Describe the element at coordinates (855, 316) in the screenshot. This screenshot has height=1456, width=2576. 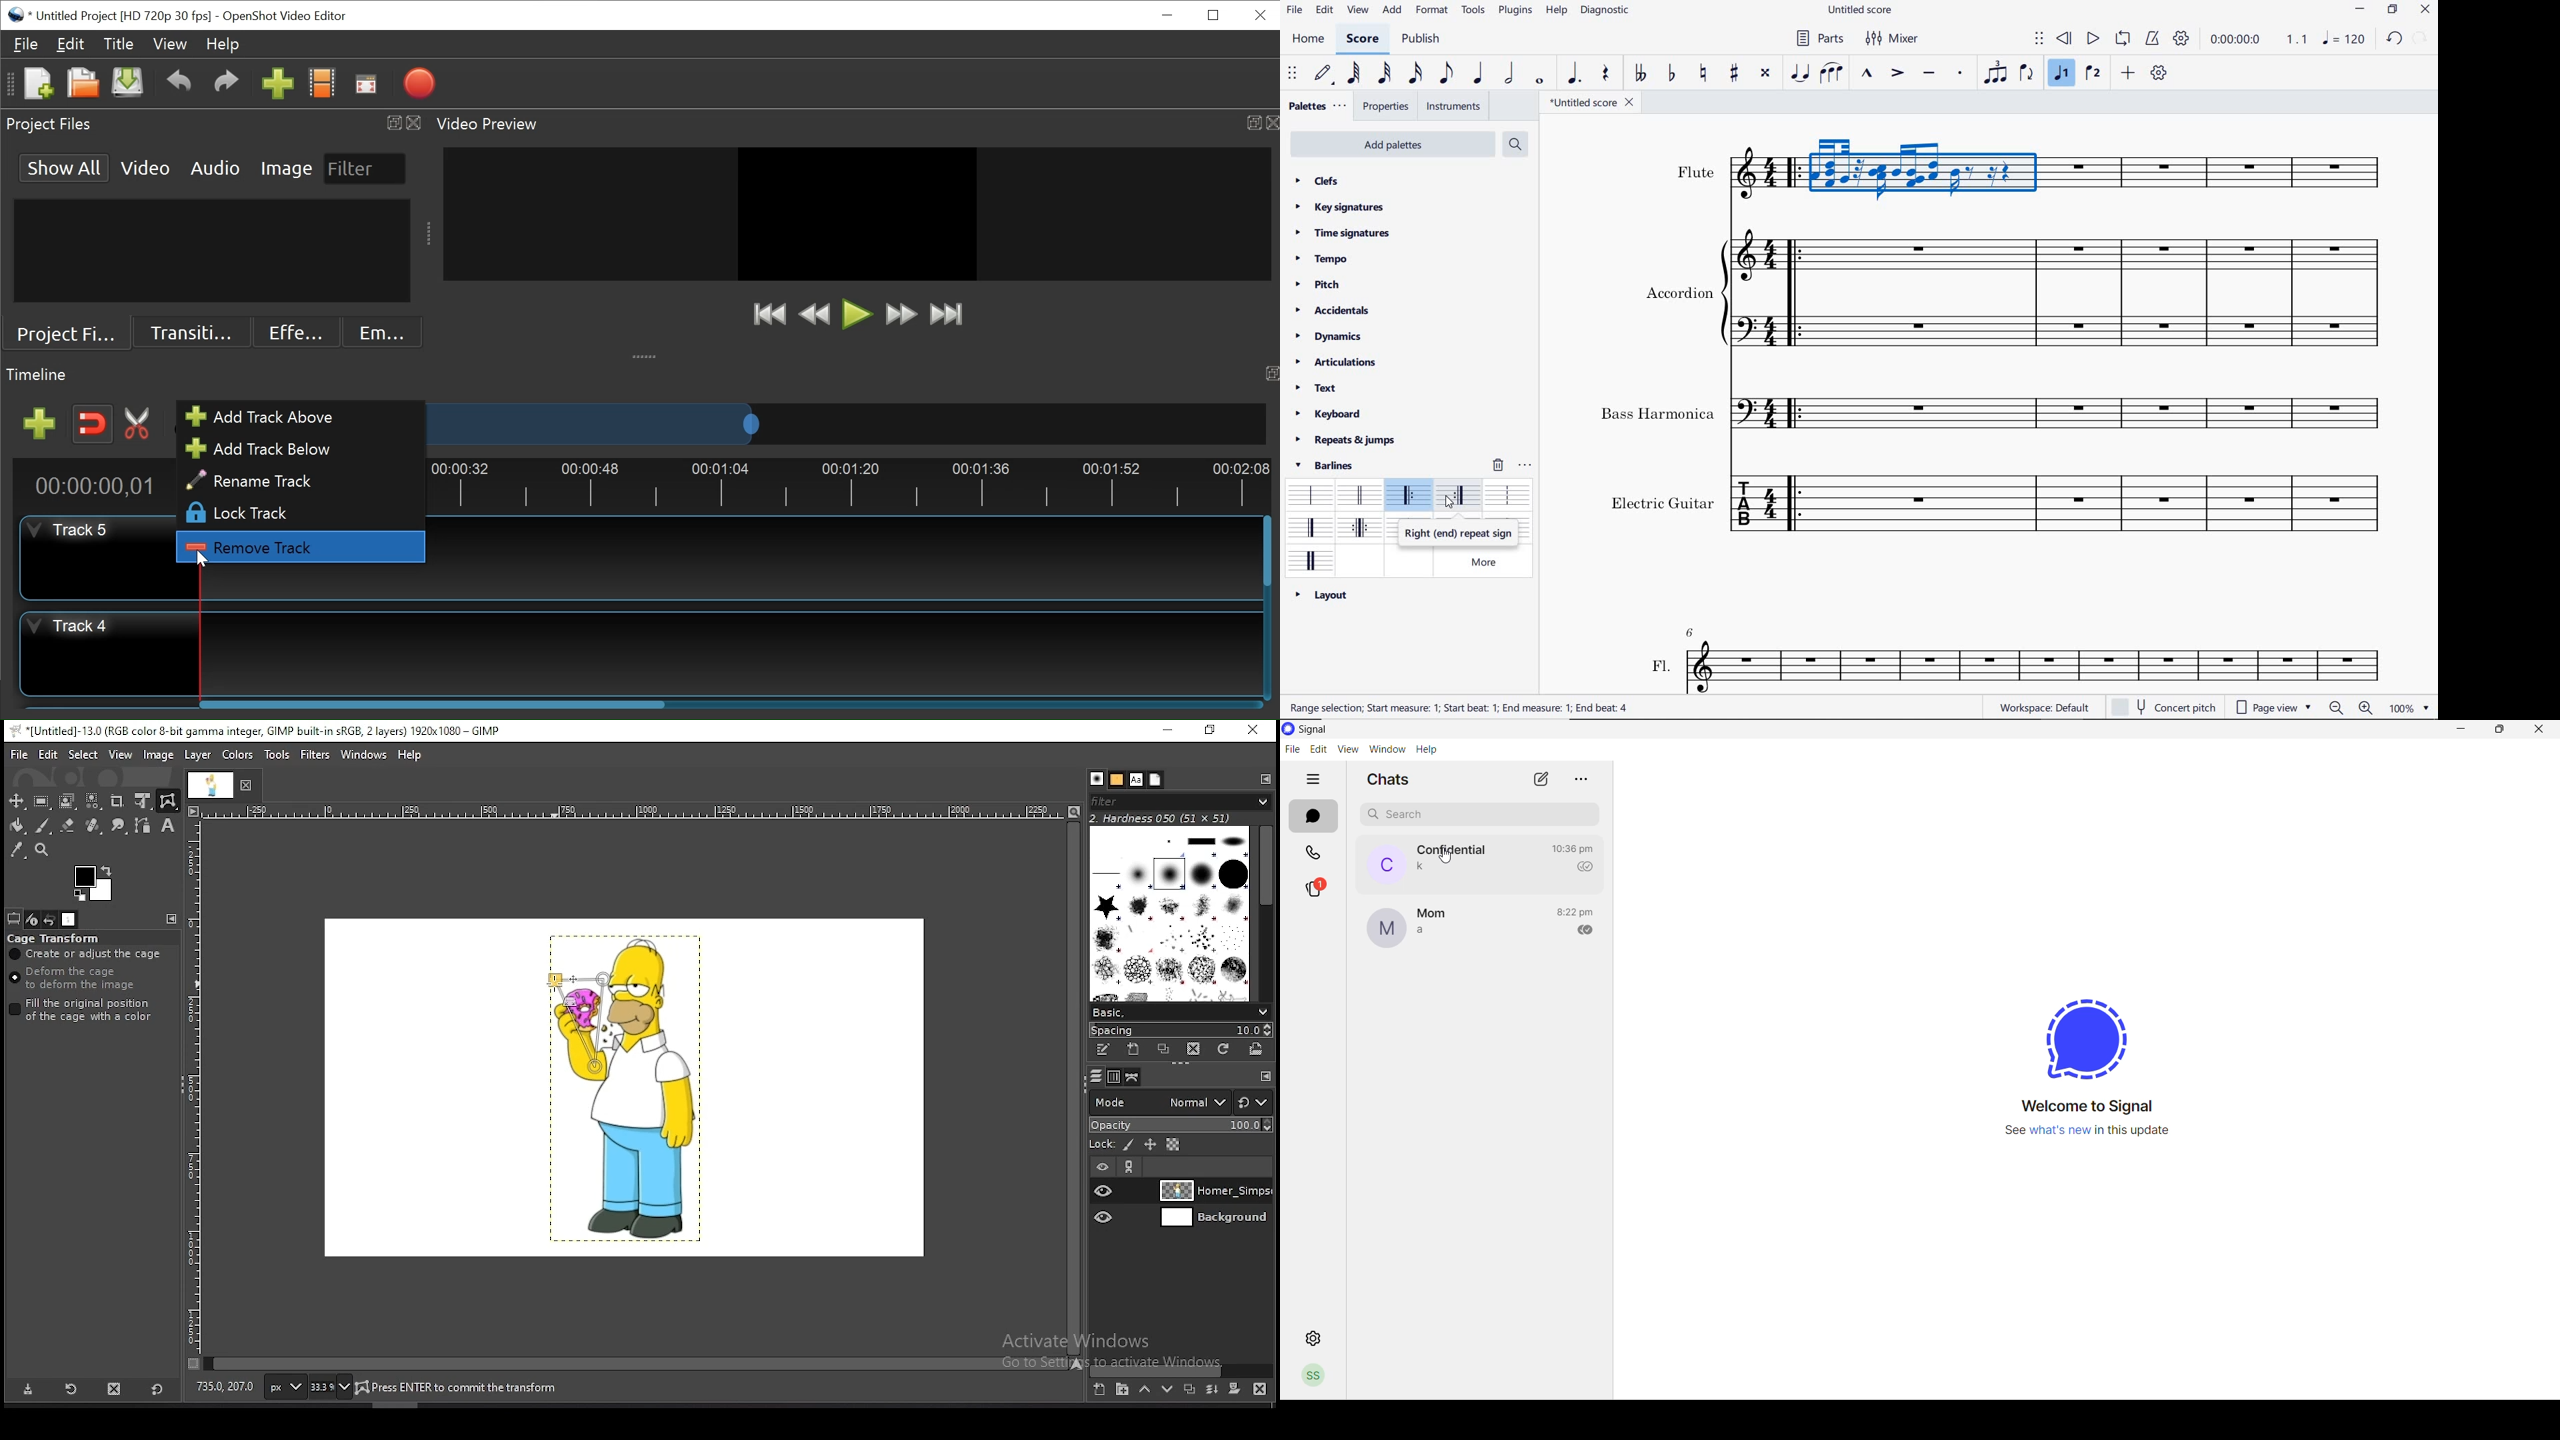
I see `Play` at that location.